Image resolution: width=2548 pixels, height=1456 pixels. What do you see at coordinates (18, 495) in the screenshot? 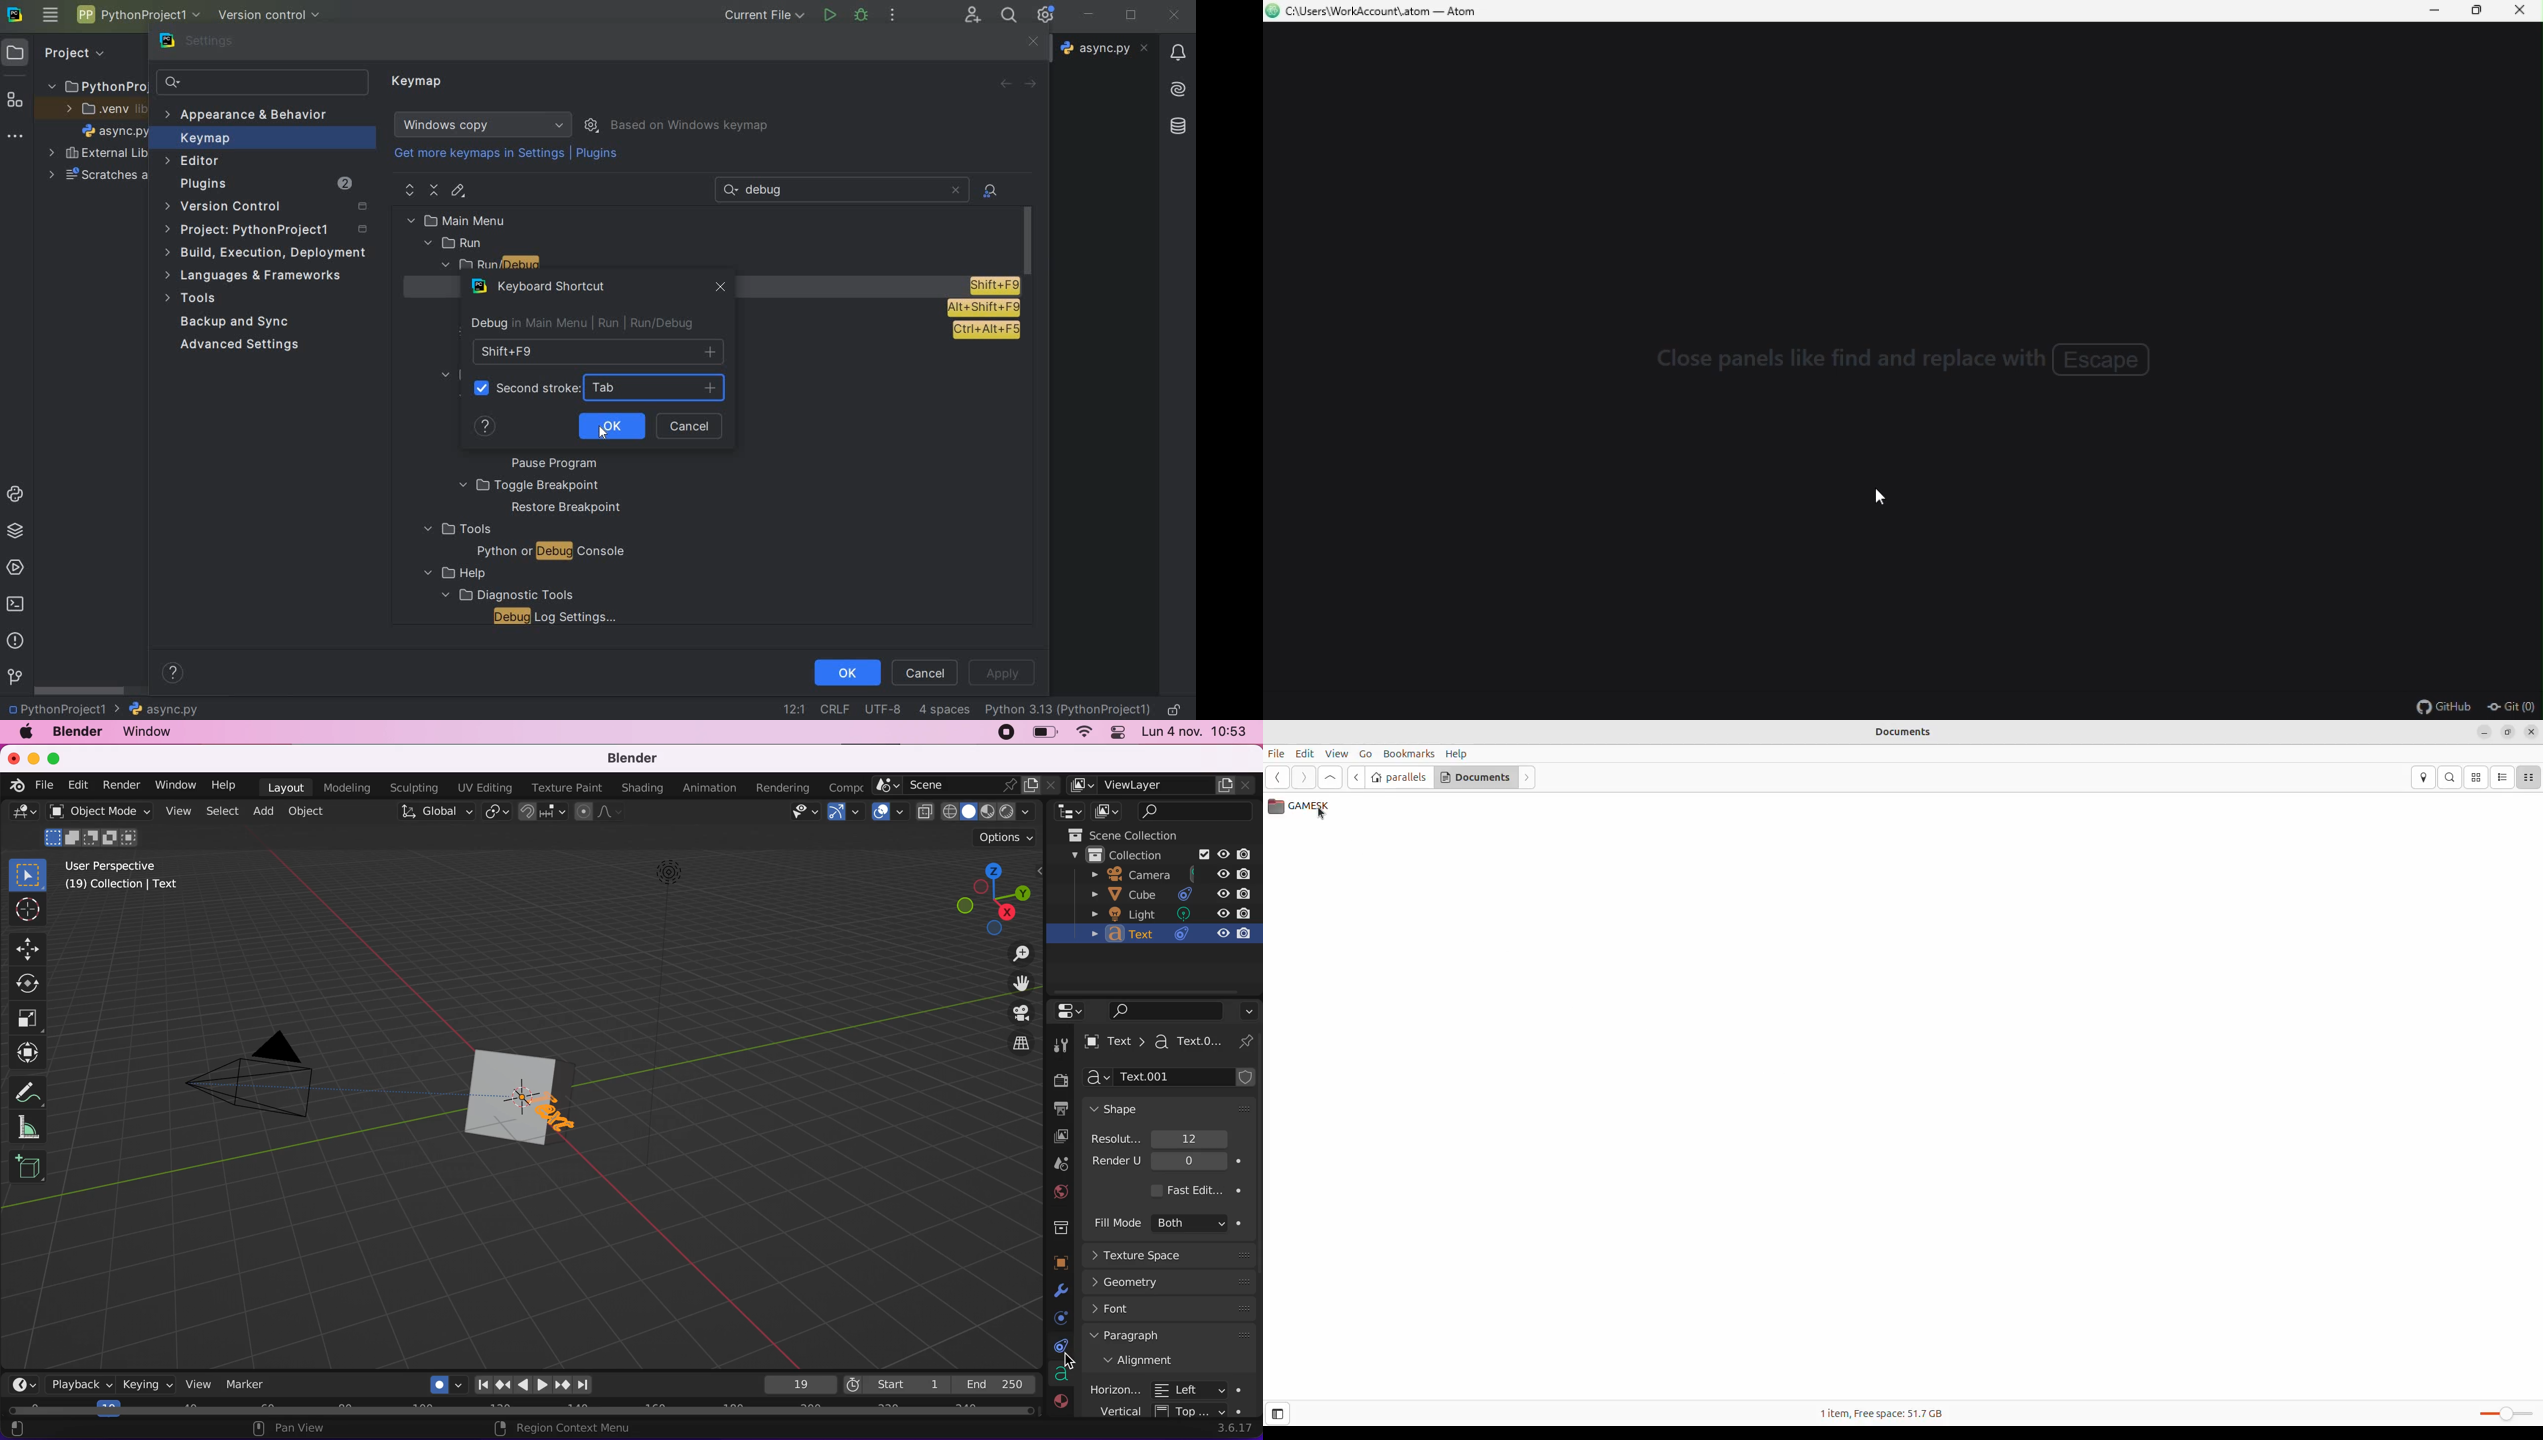
I see `python console` at bounding box center [18, 495].